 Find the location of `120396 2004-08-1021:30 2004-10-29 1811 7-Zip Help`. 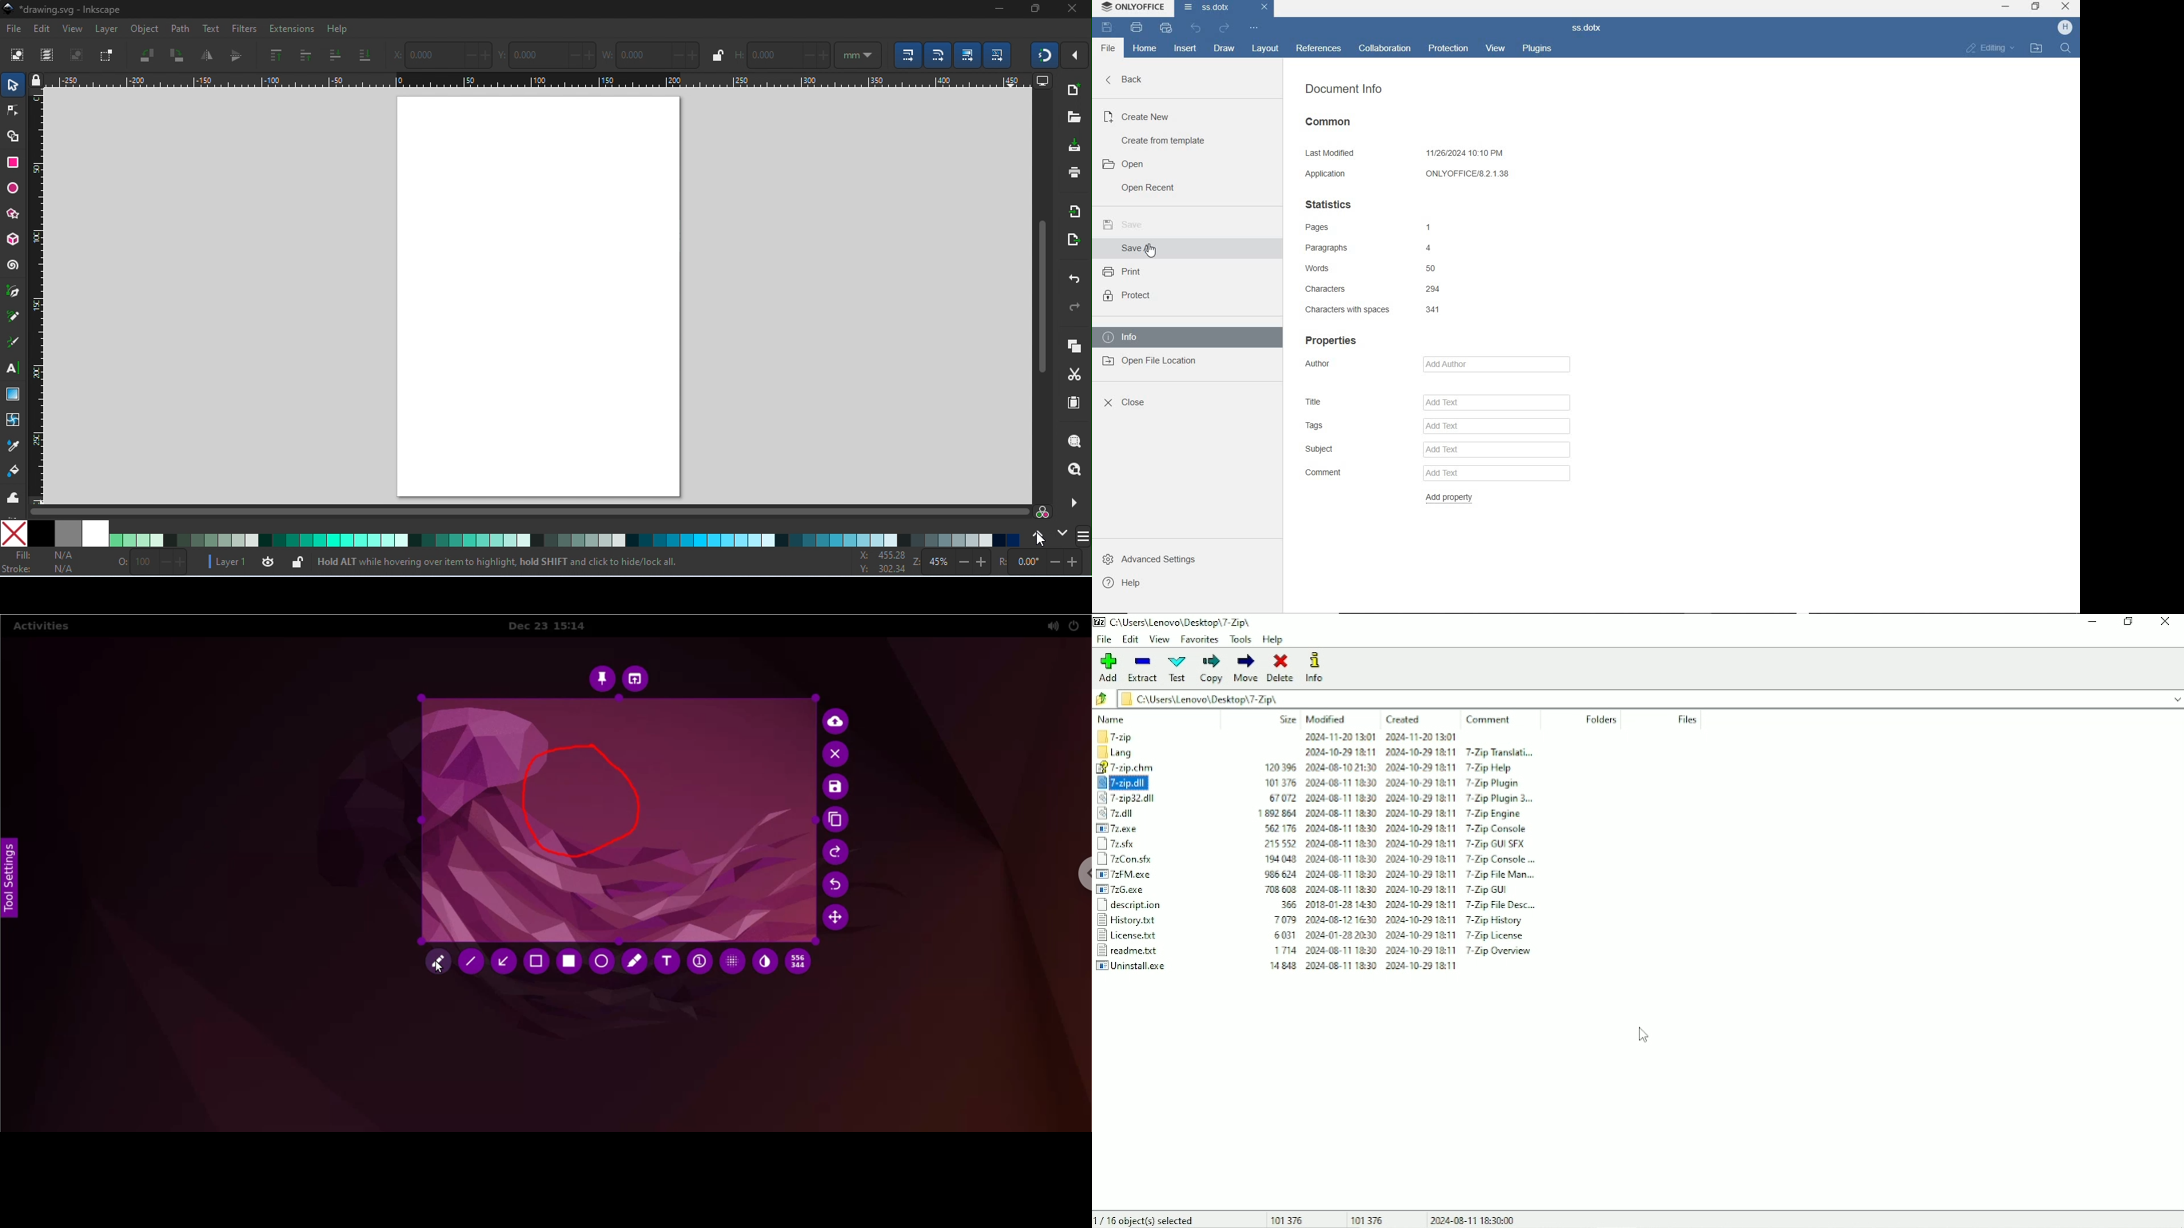

120396 2004-08-1021:30 2004-10-29 1811 7-Zip Help is located at coordinates (1405, 770).